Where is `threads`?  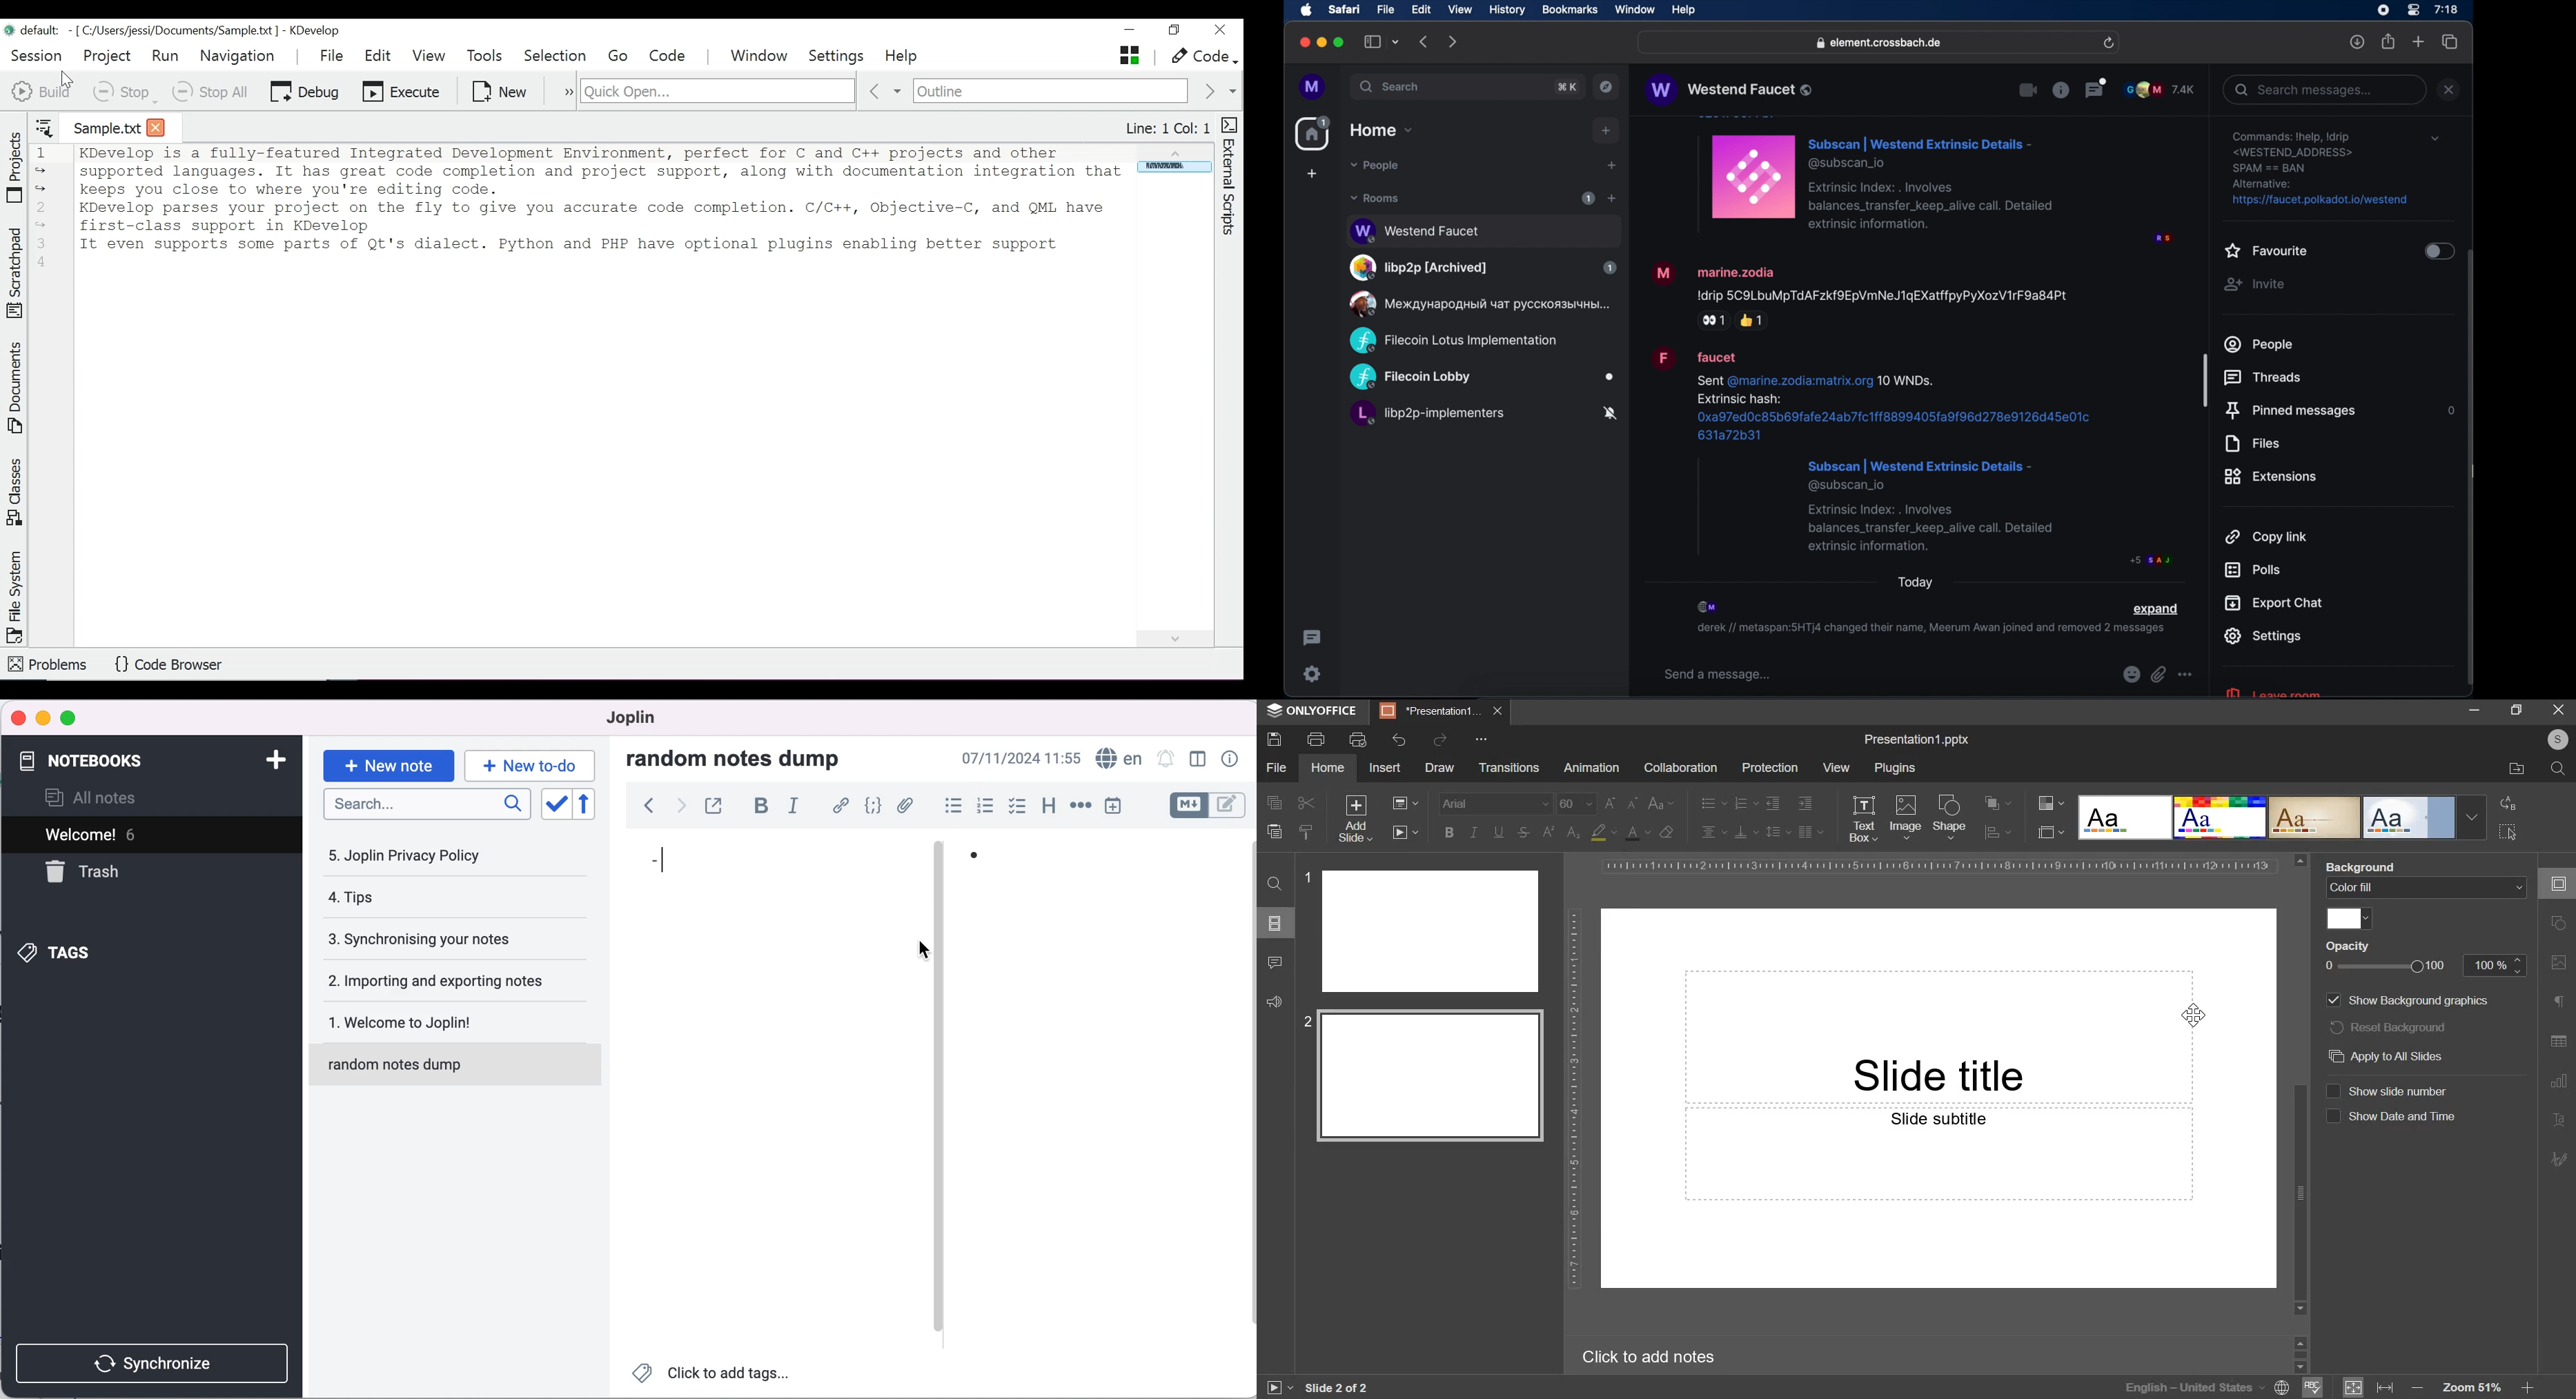
threads is located at coordinates (2096, 87).